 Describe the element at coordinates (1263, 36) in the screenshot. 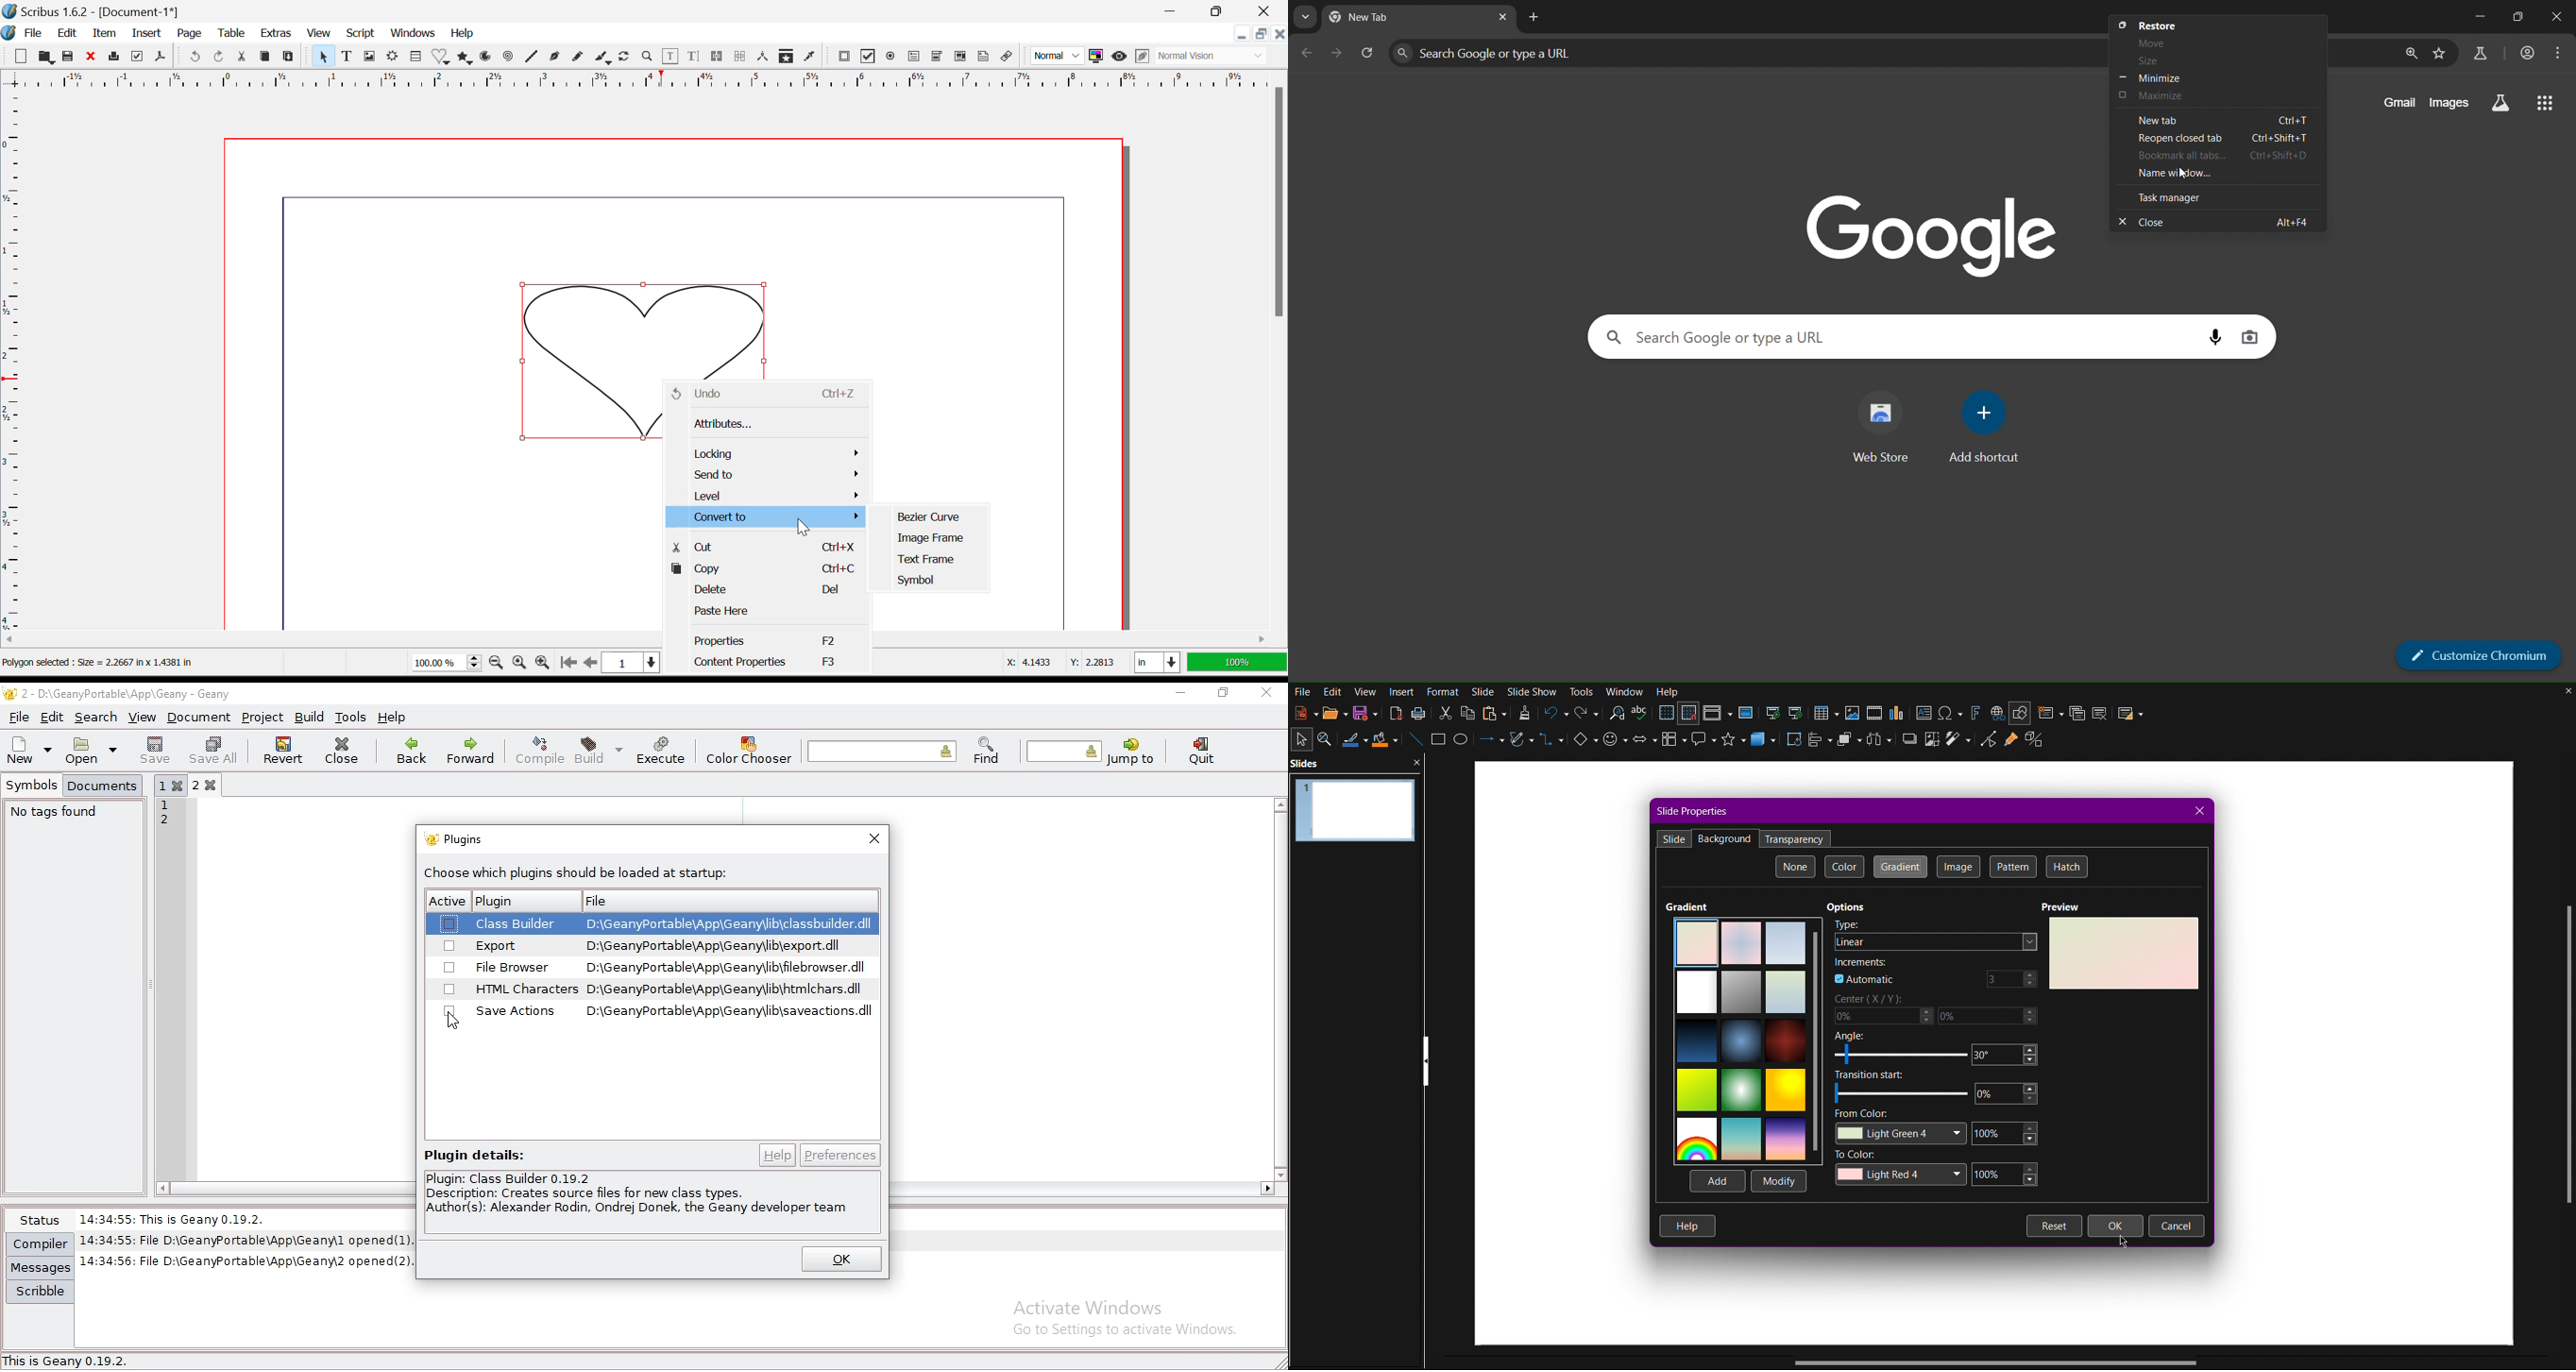

I see `Minimize` at that location.